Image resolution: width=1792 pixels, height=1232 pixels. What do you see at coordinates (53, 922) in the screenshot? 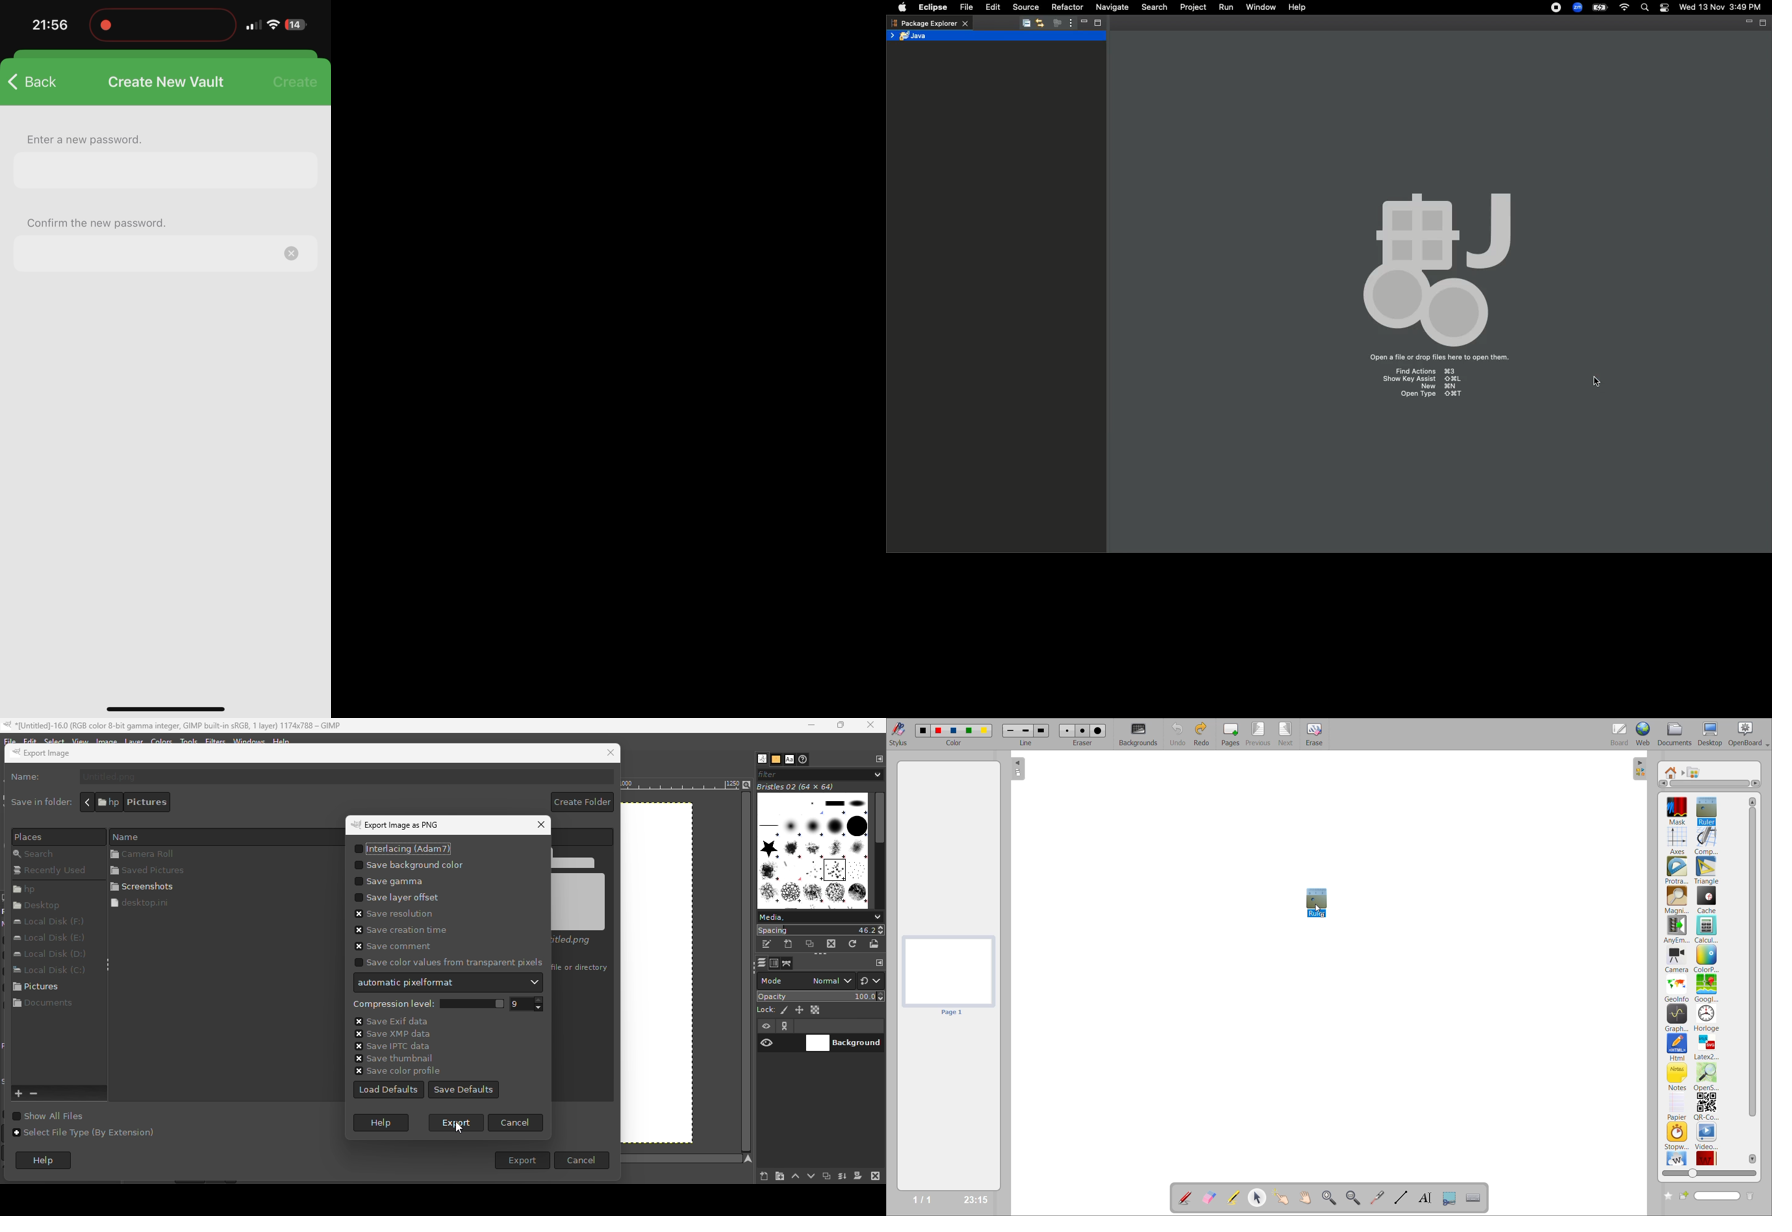
I see `Local dsk (F:)` at bounding box center [53, 922].